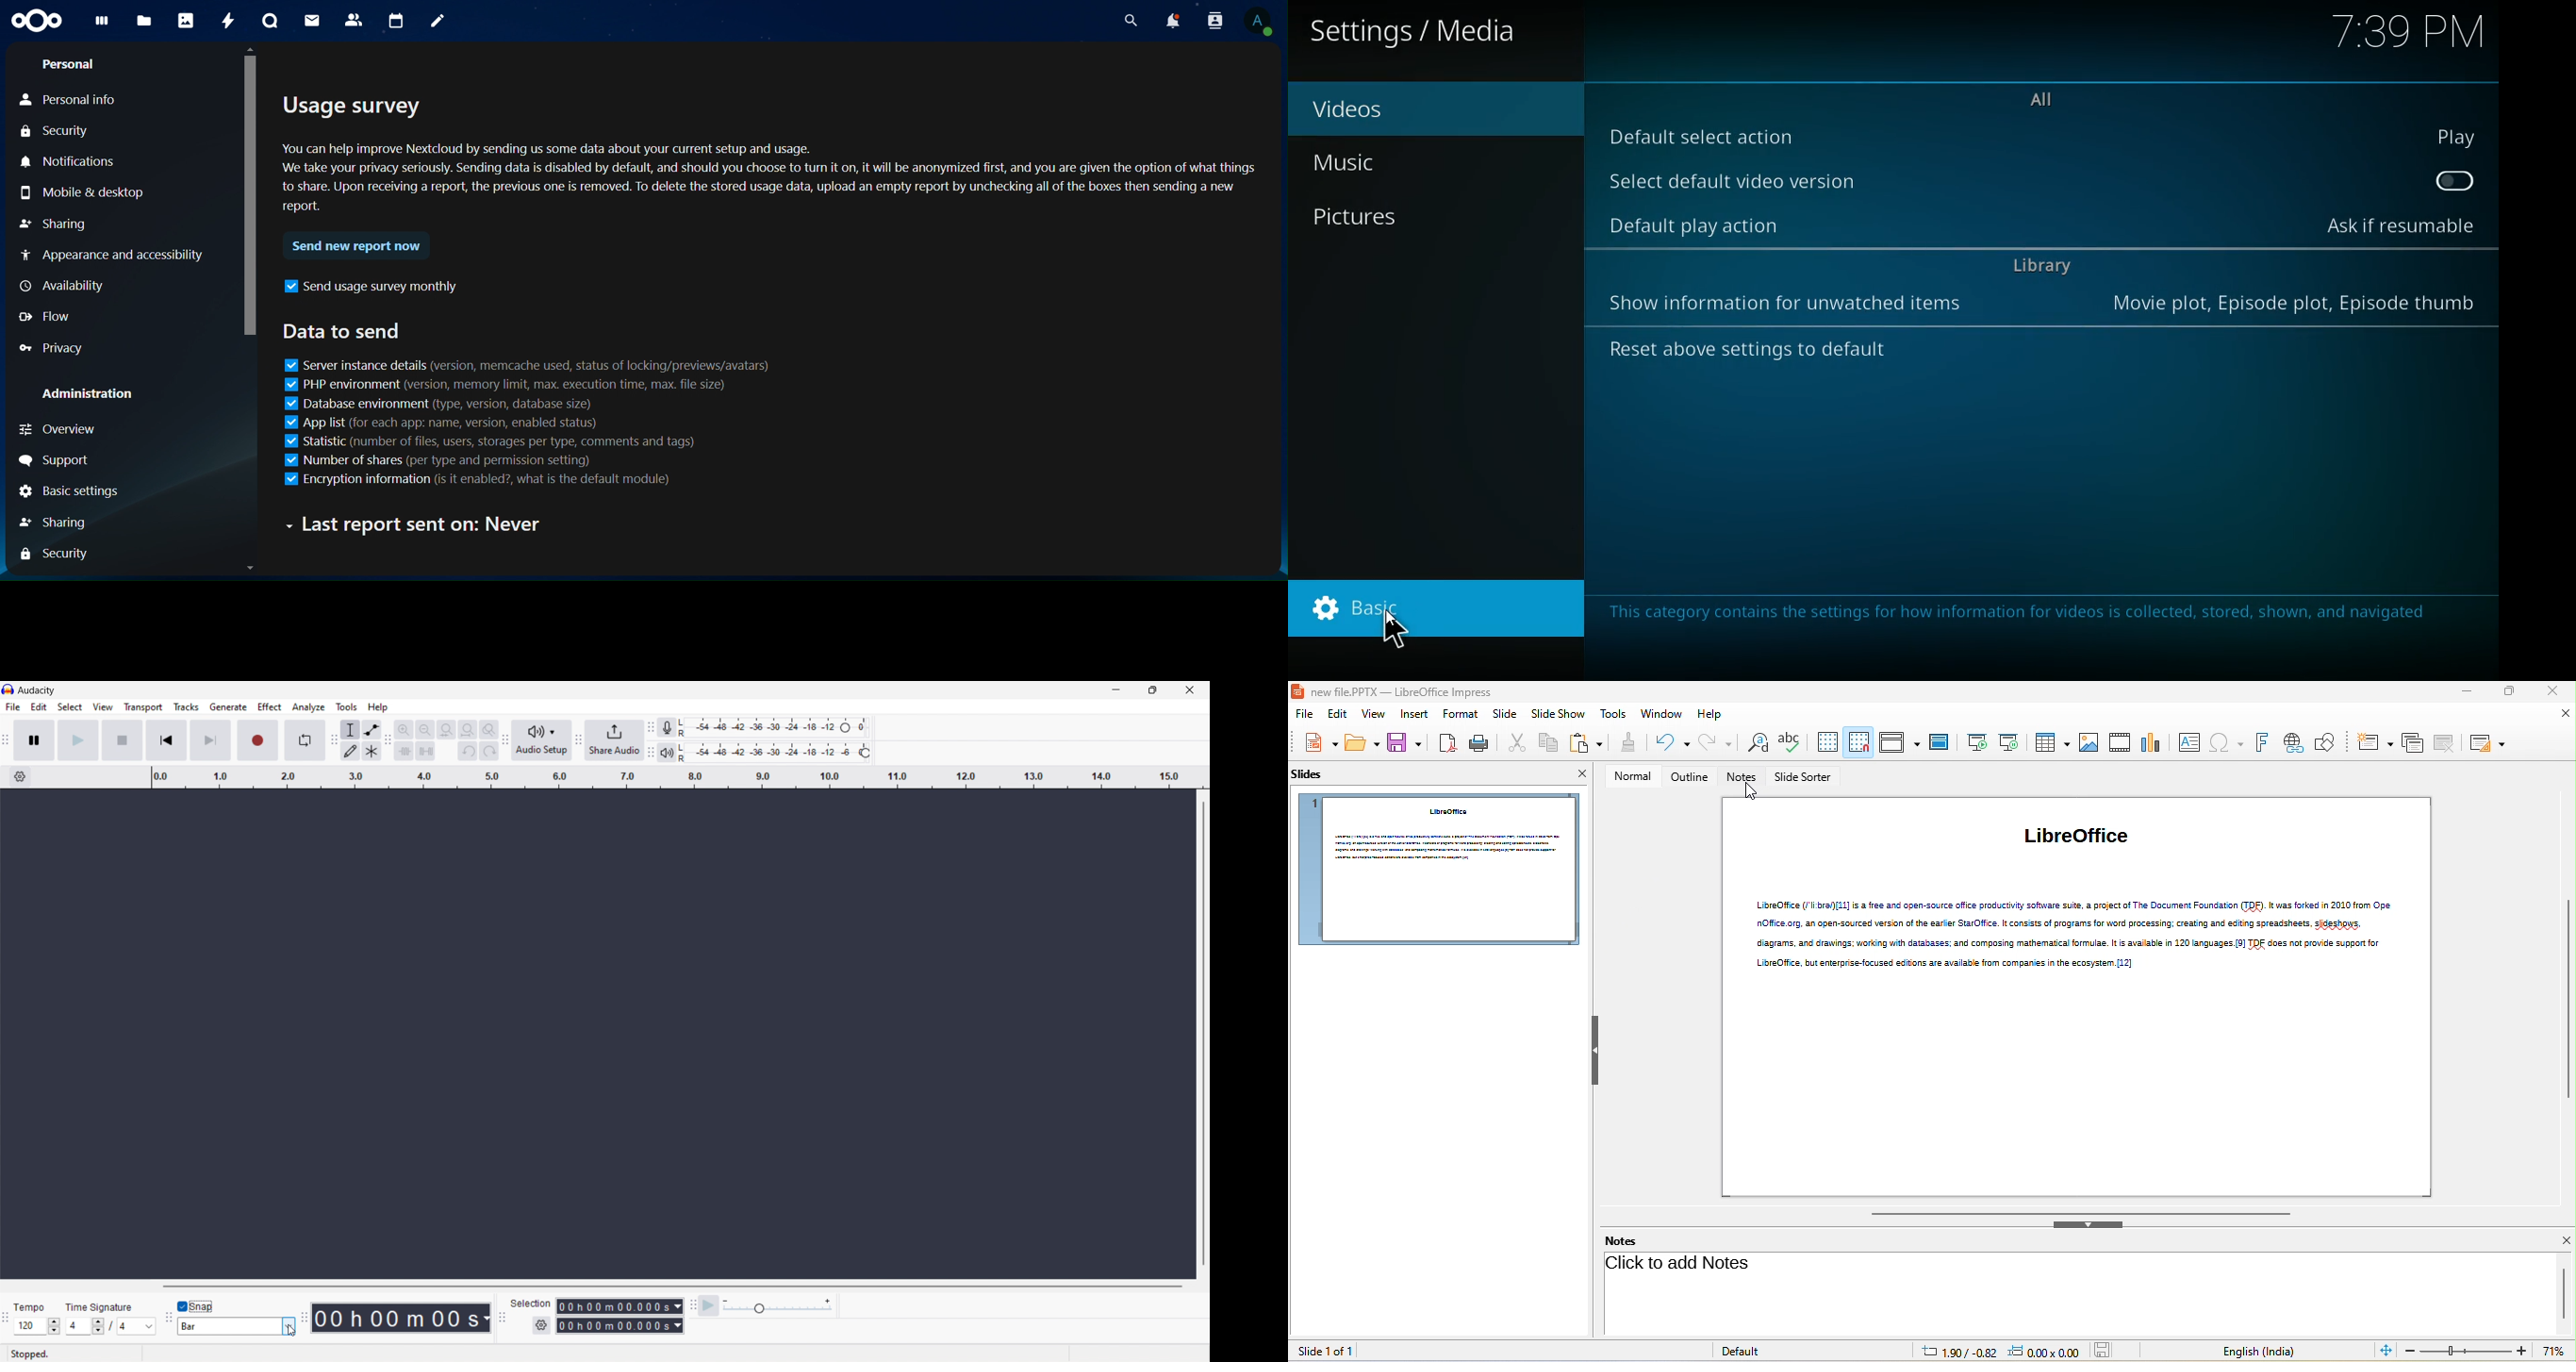 The width and height of the screenshot is (2576, 1372). I want to click on videos, so click(1421, 108).